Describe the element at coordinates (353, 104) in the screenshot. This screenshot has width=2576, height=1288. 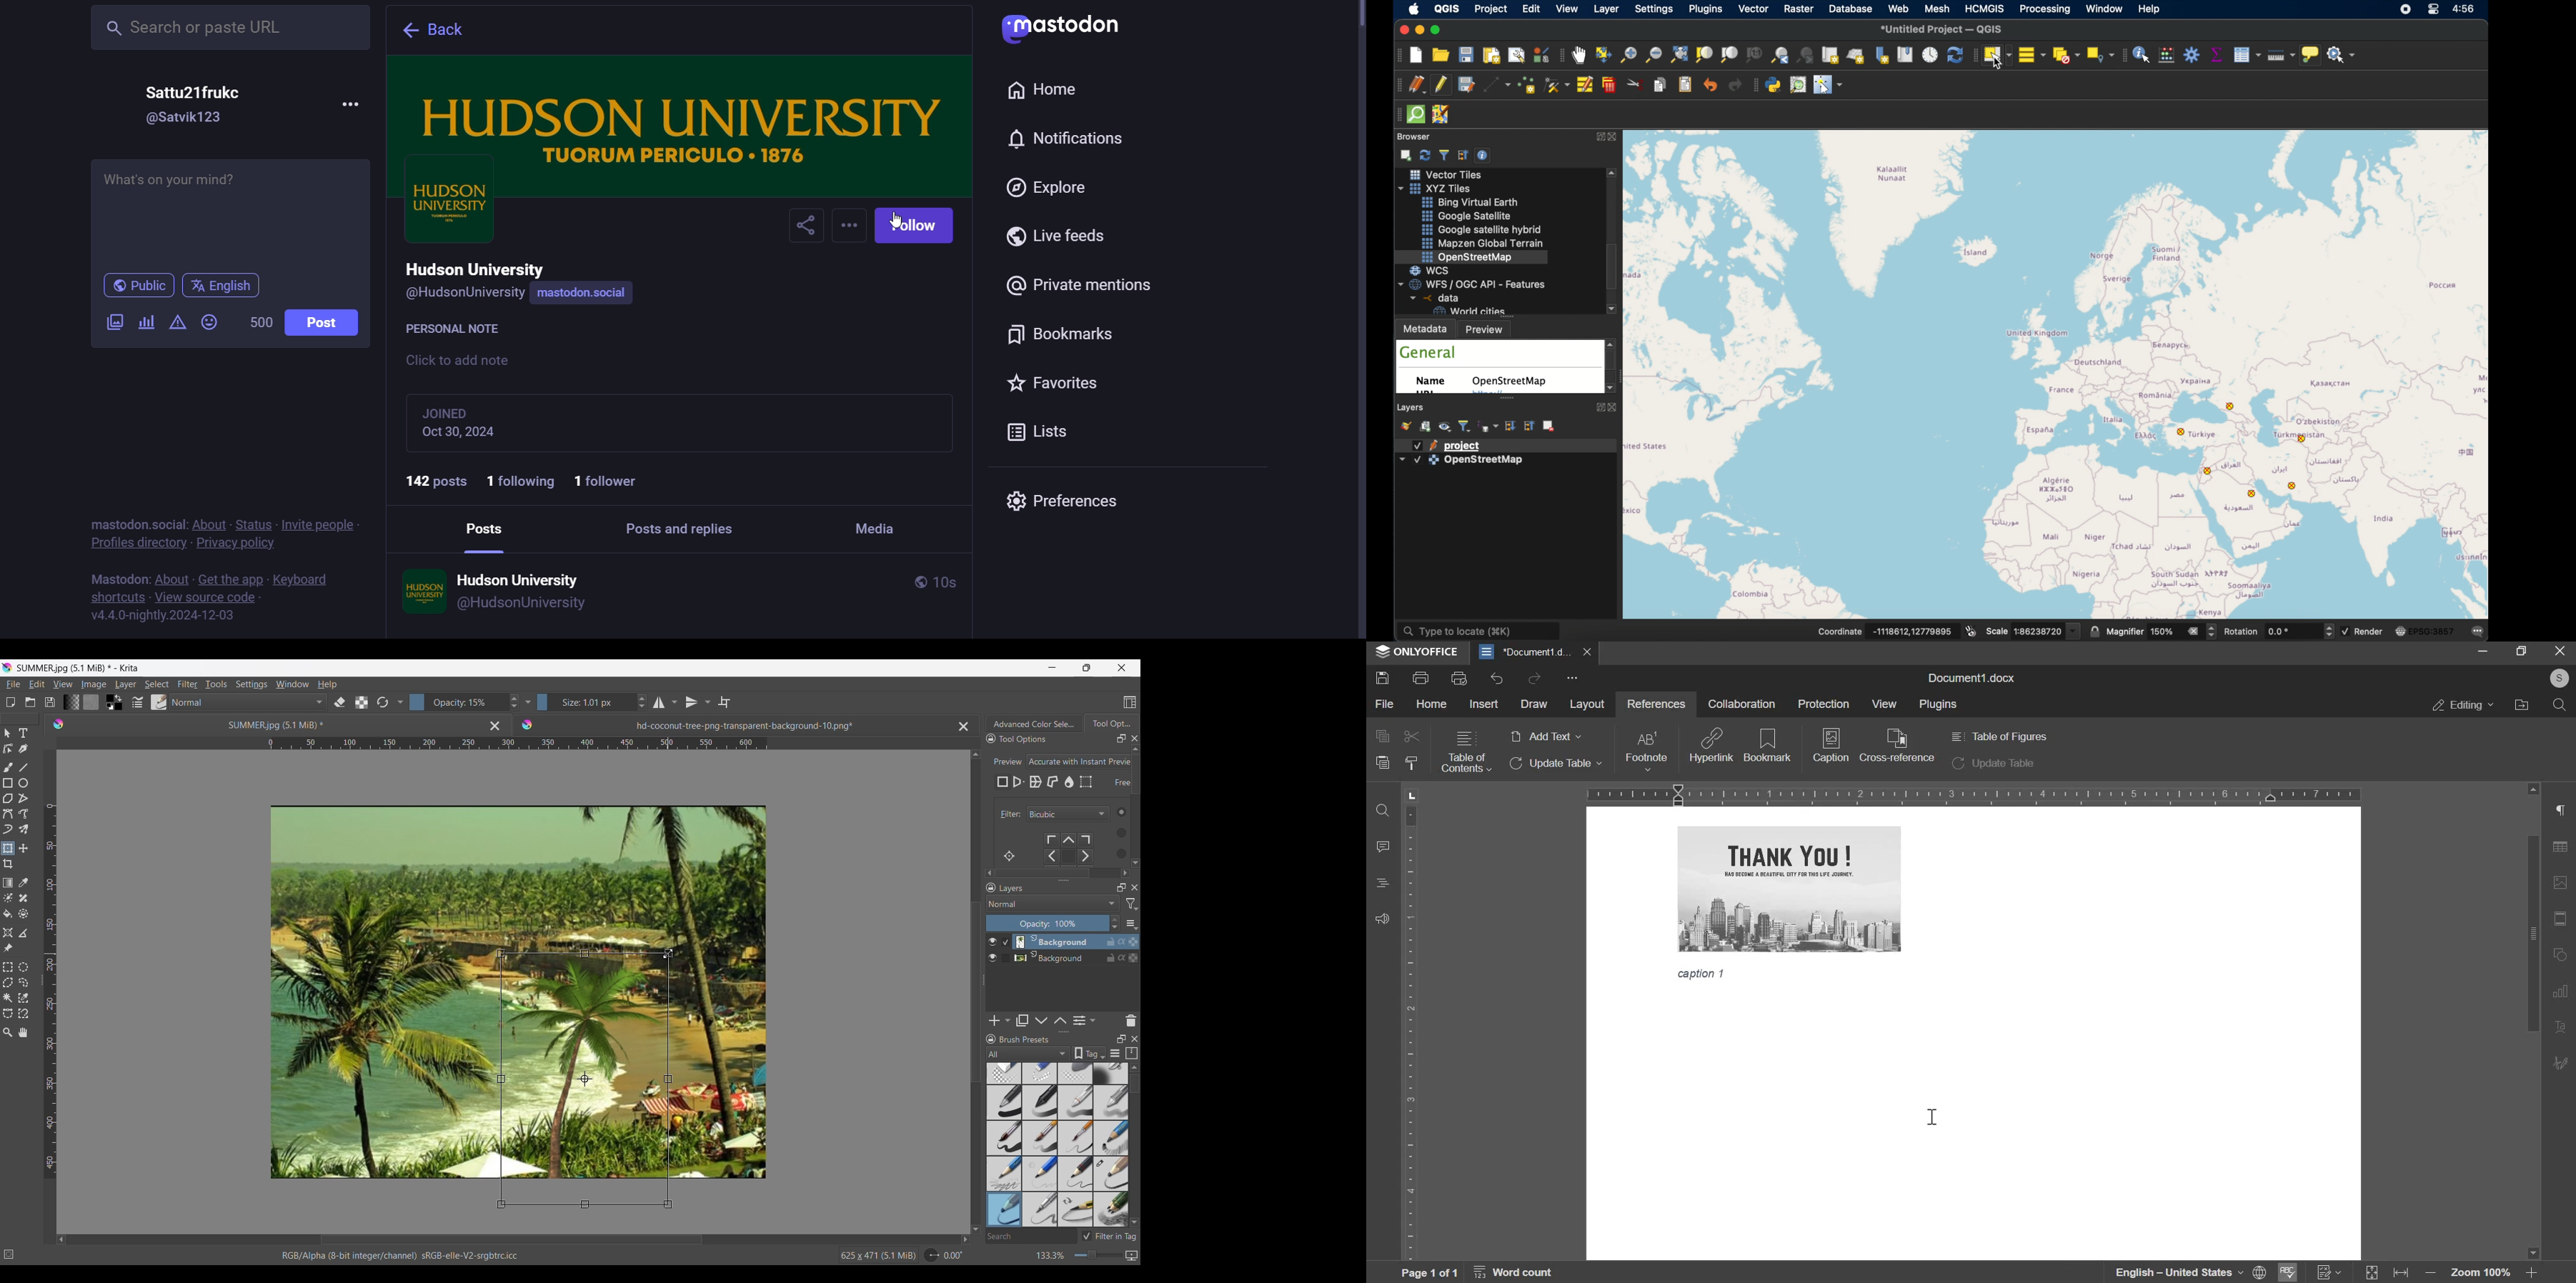
I see `more` at that location.